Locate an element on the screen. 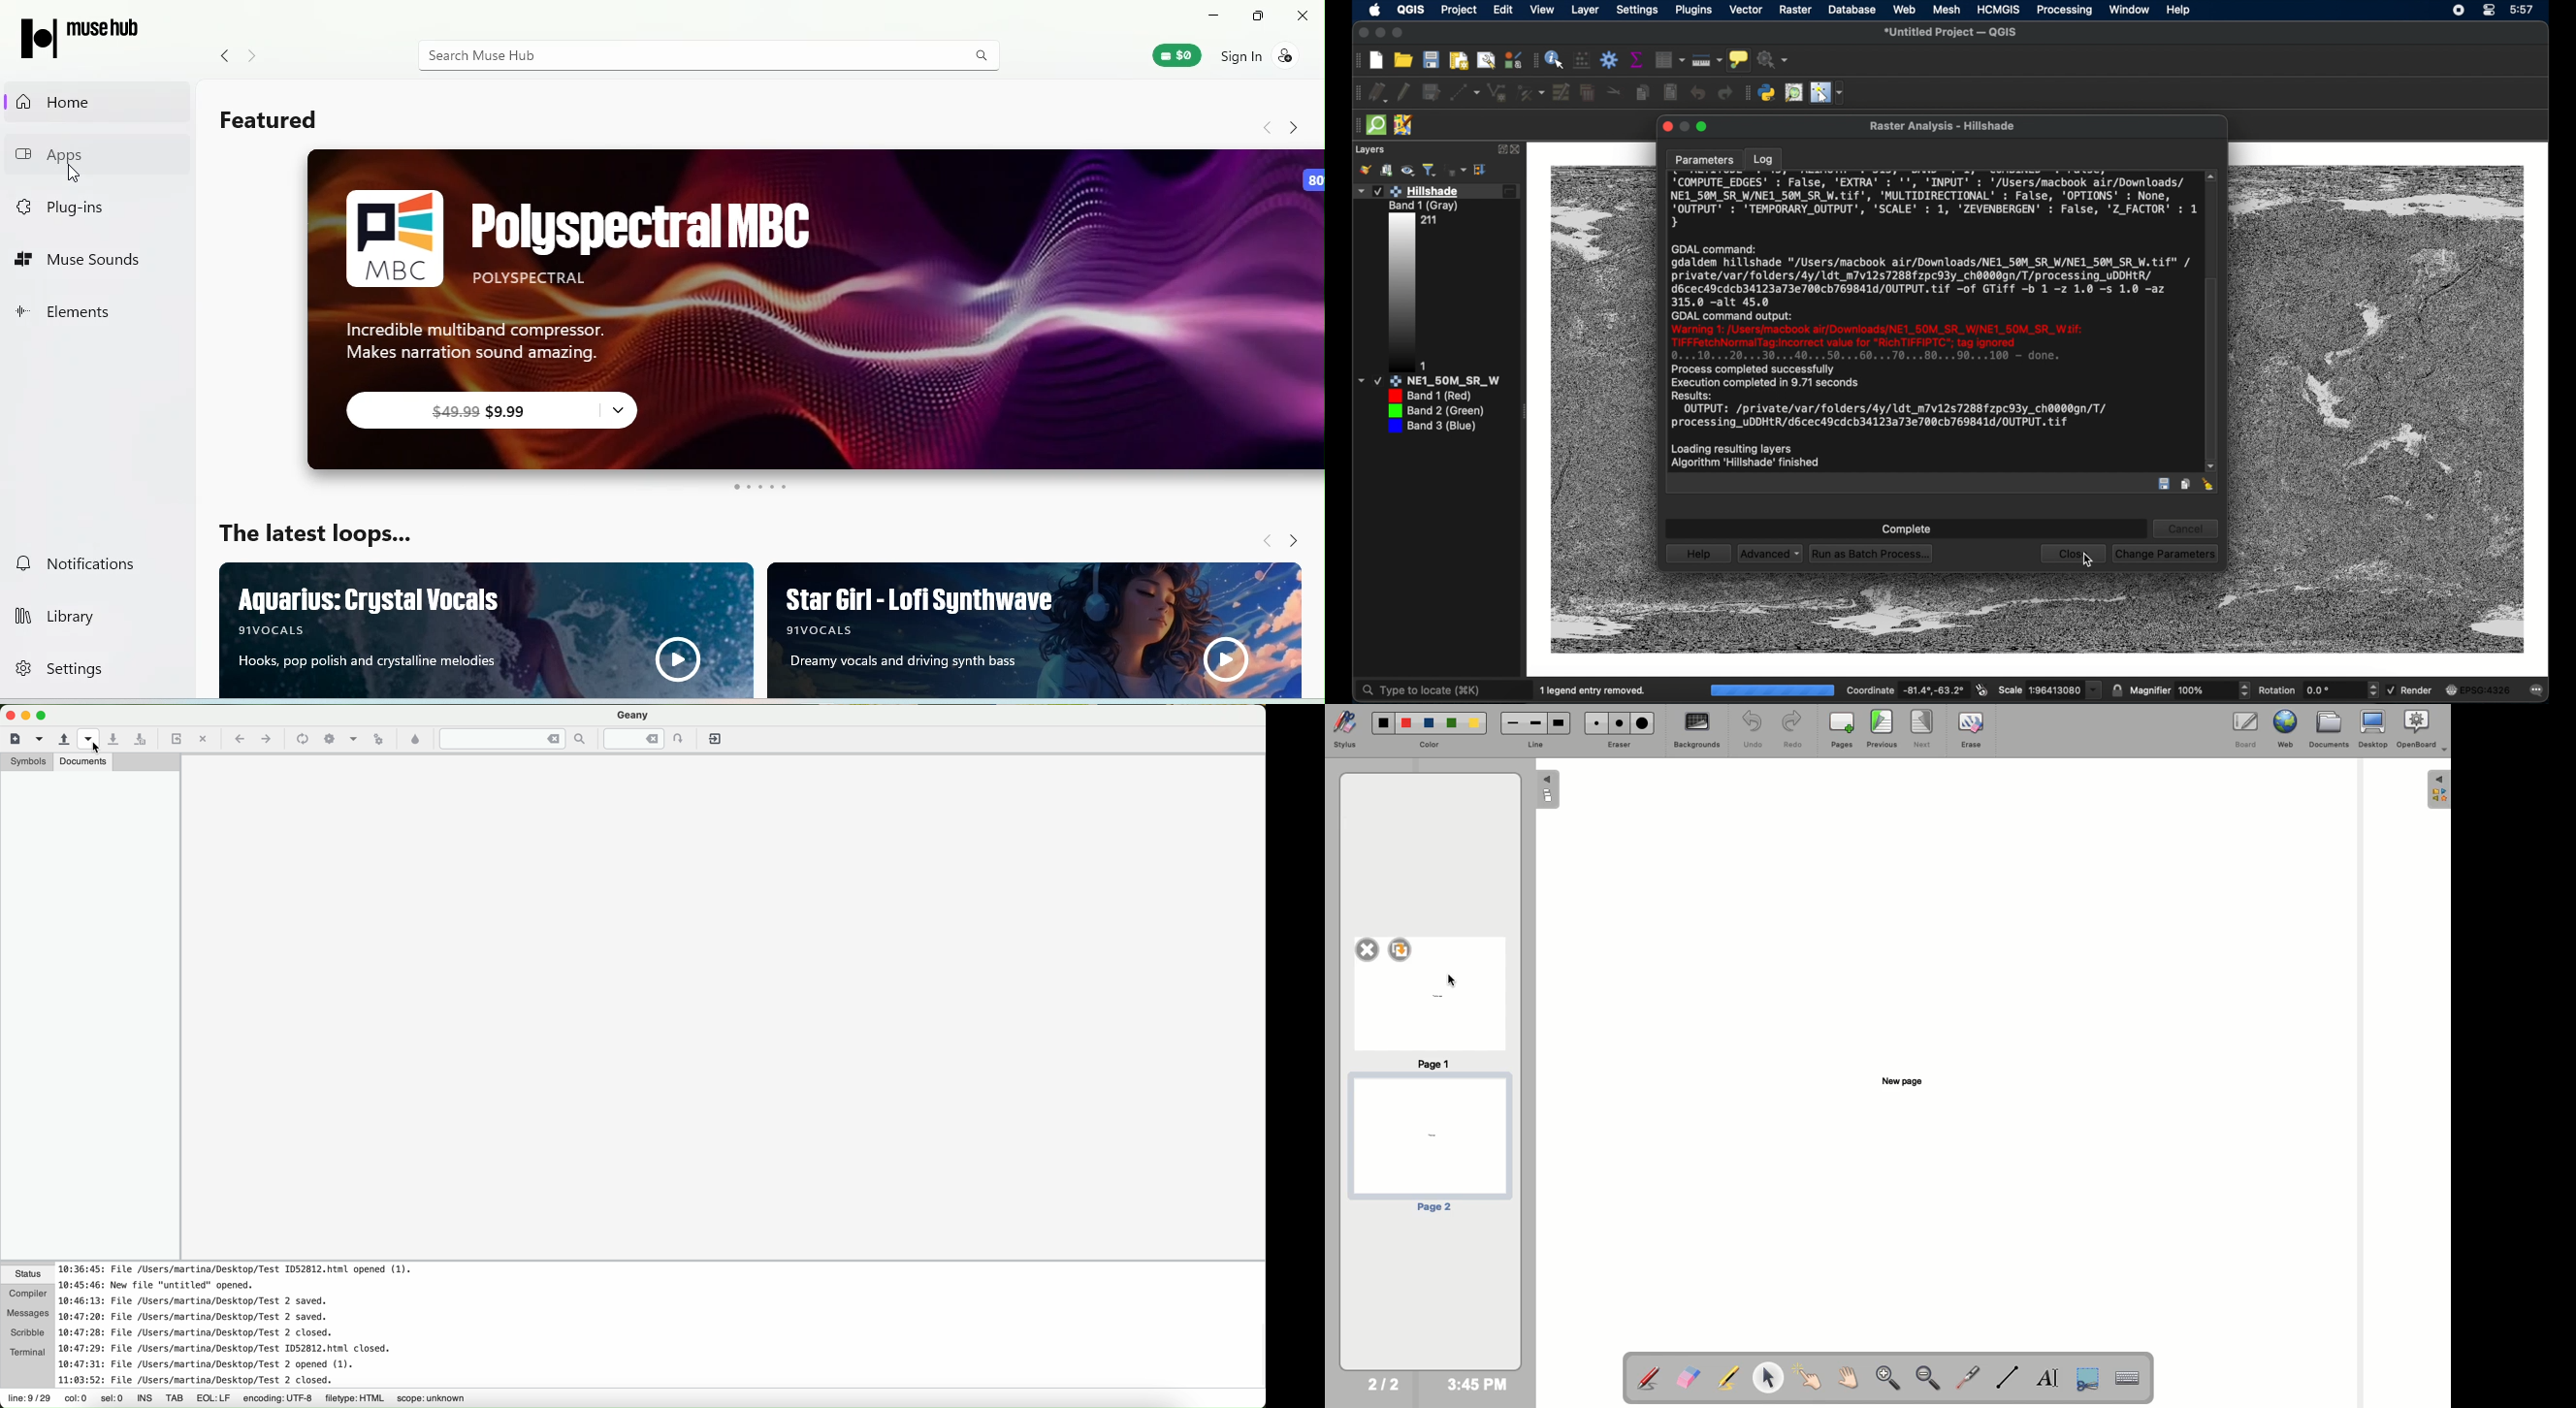 The height and width of the screenshot is (1428, 2576). filter legend by expression is located at coordinates (1456, 170).